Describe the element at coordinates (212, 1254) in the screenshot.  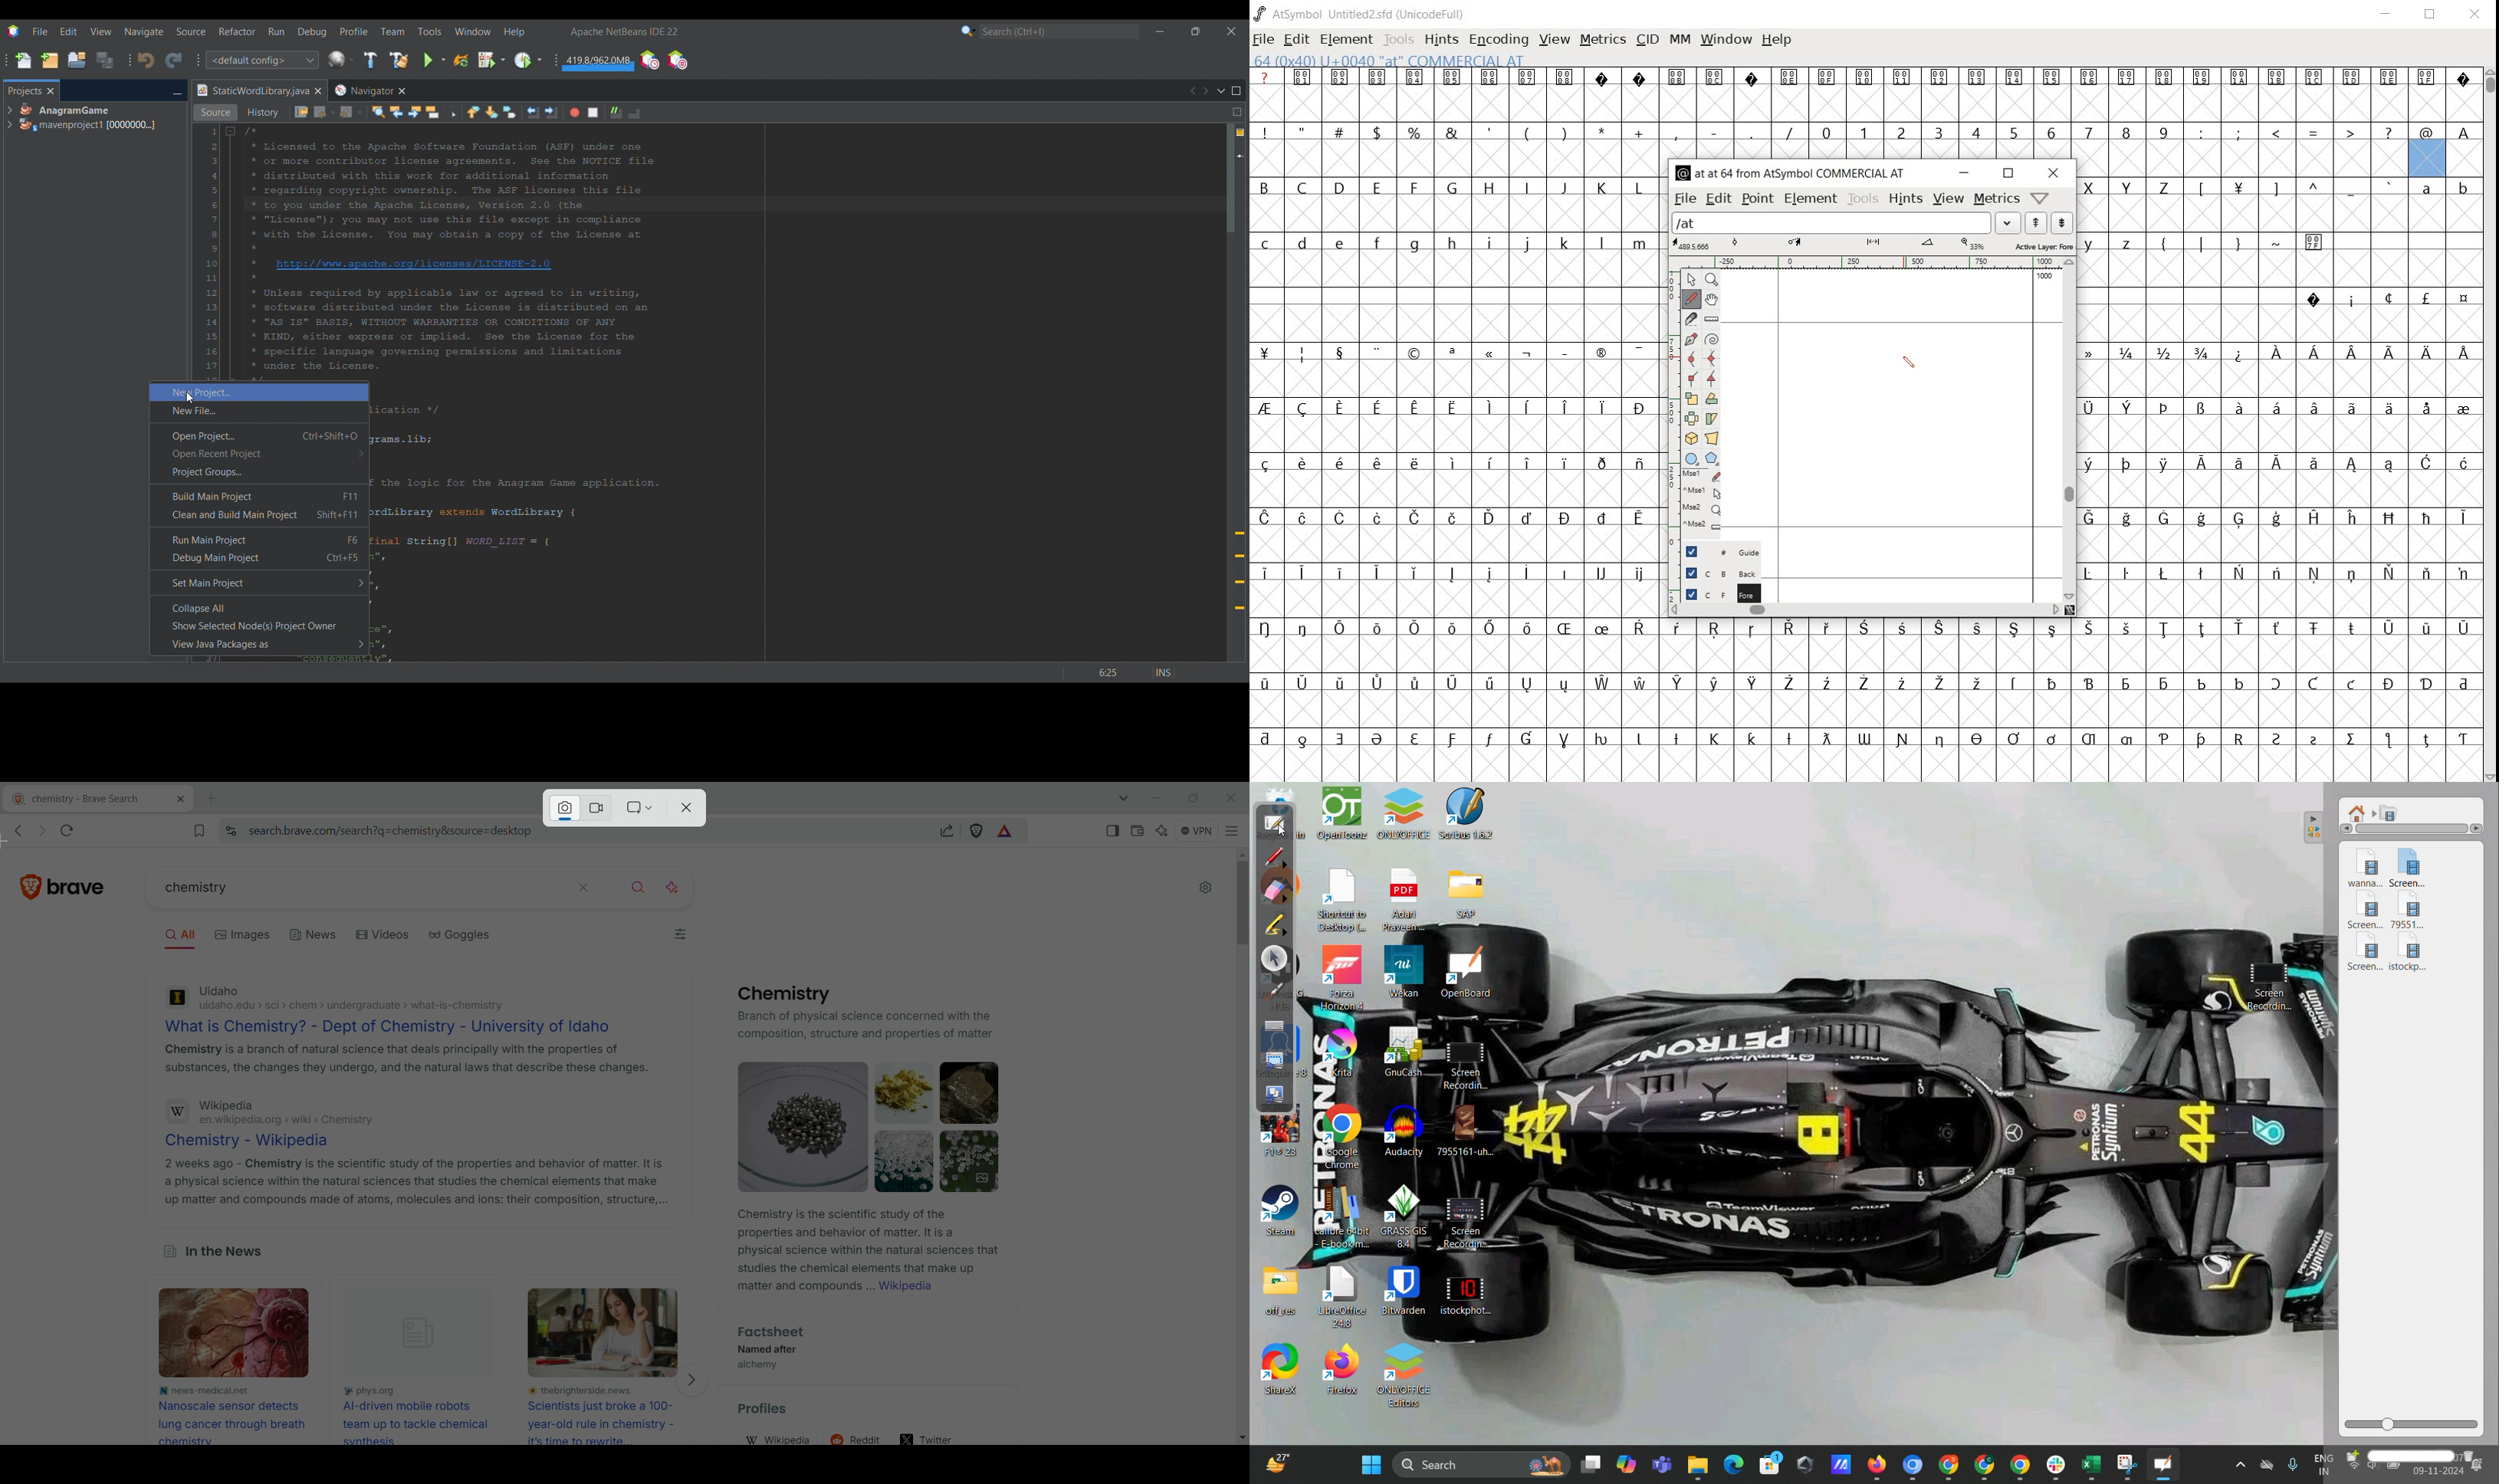
I see `In the News` at that location.